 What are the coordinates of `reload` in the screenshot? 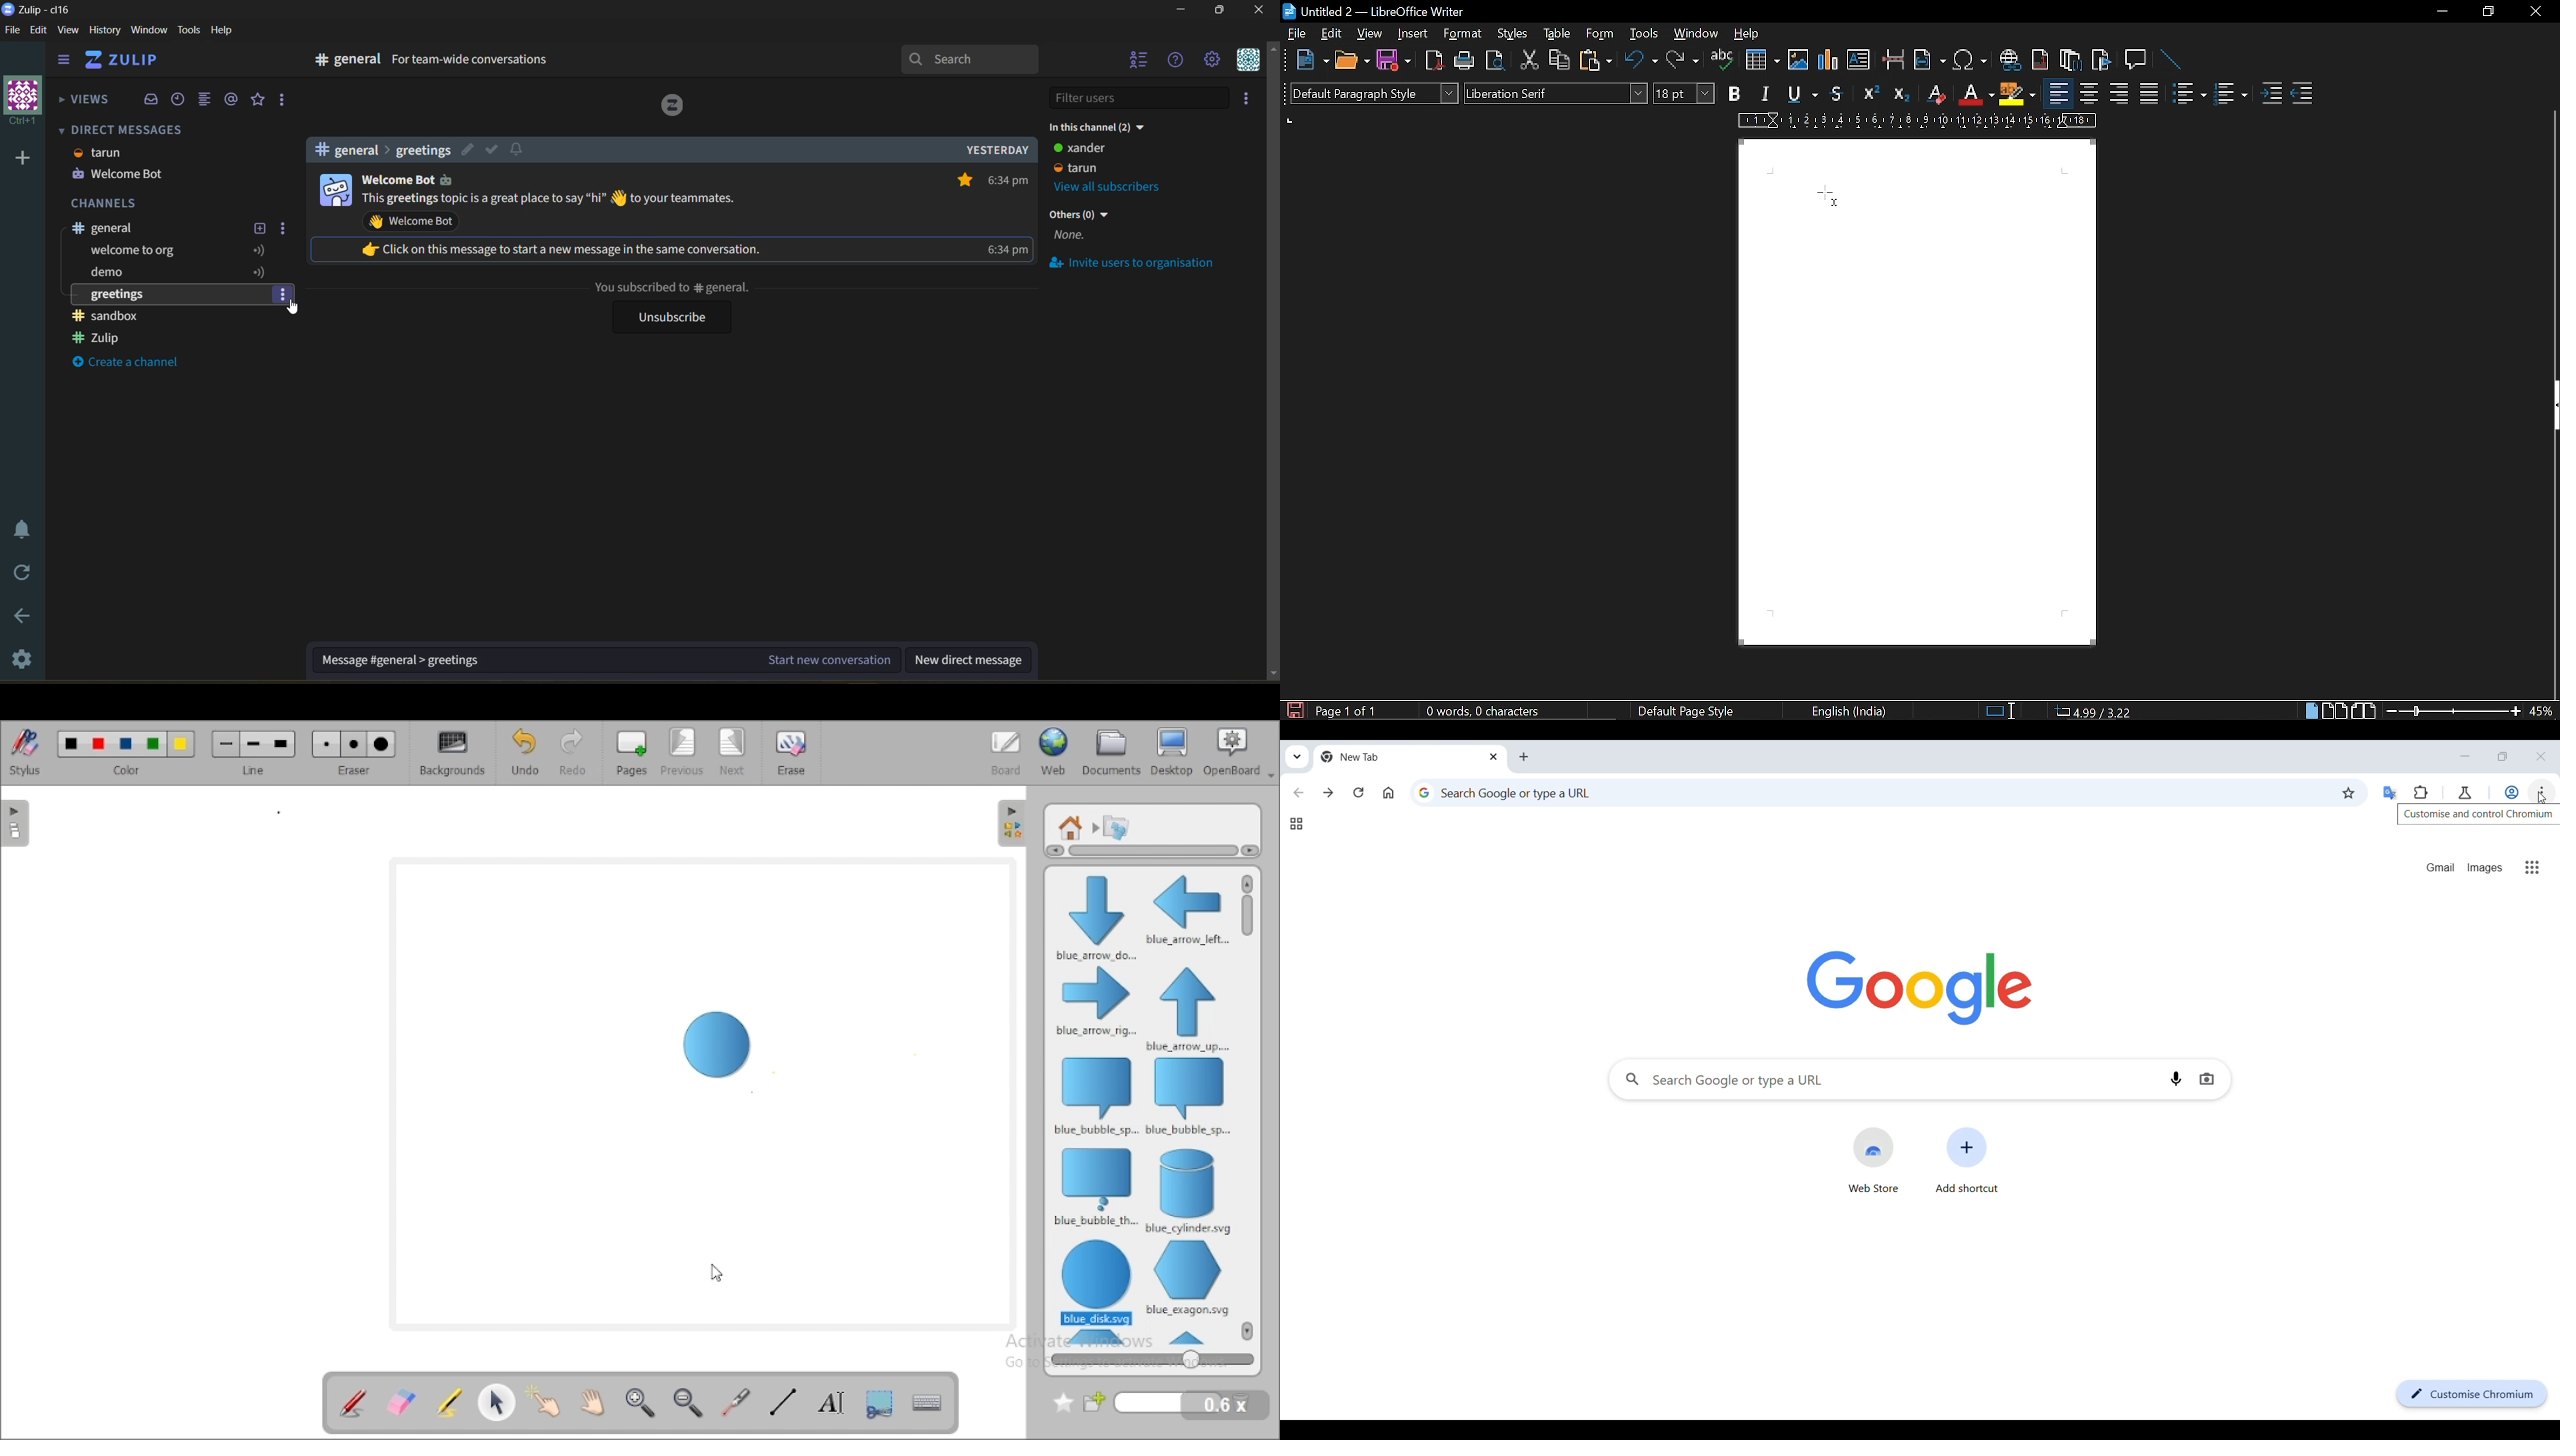 It's located at (18, 576).